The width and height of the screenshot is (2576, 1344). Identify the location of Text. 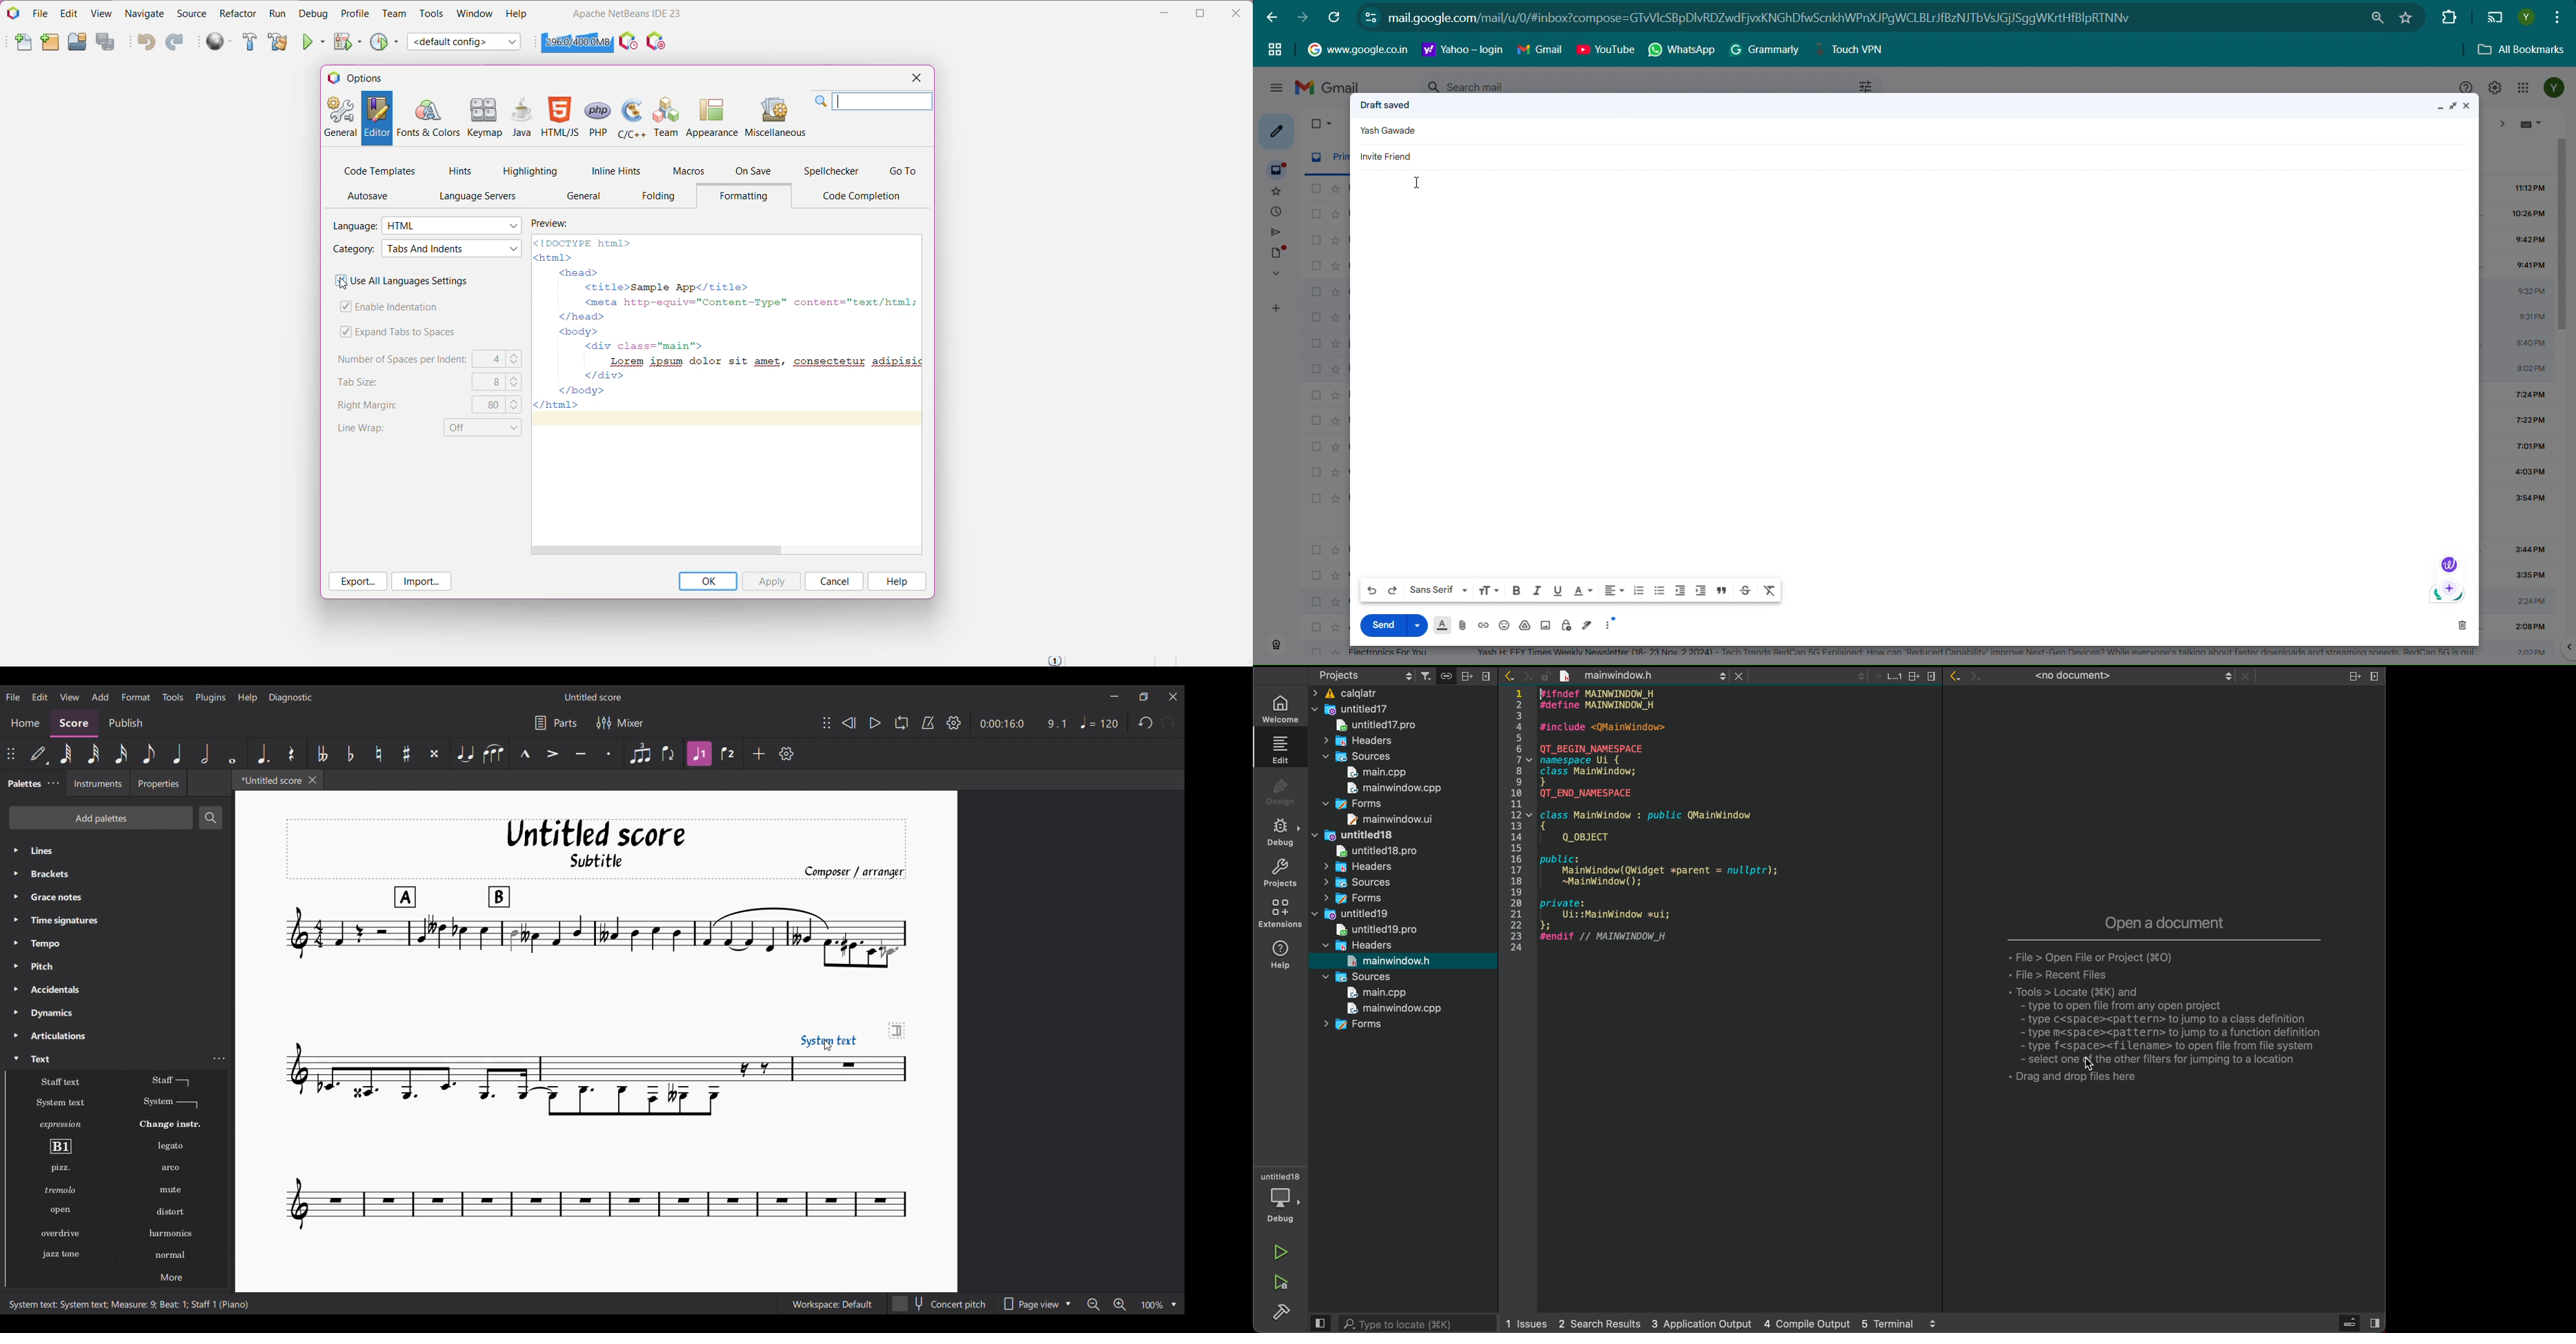
(1386, 104).